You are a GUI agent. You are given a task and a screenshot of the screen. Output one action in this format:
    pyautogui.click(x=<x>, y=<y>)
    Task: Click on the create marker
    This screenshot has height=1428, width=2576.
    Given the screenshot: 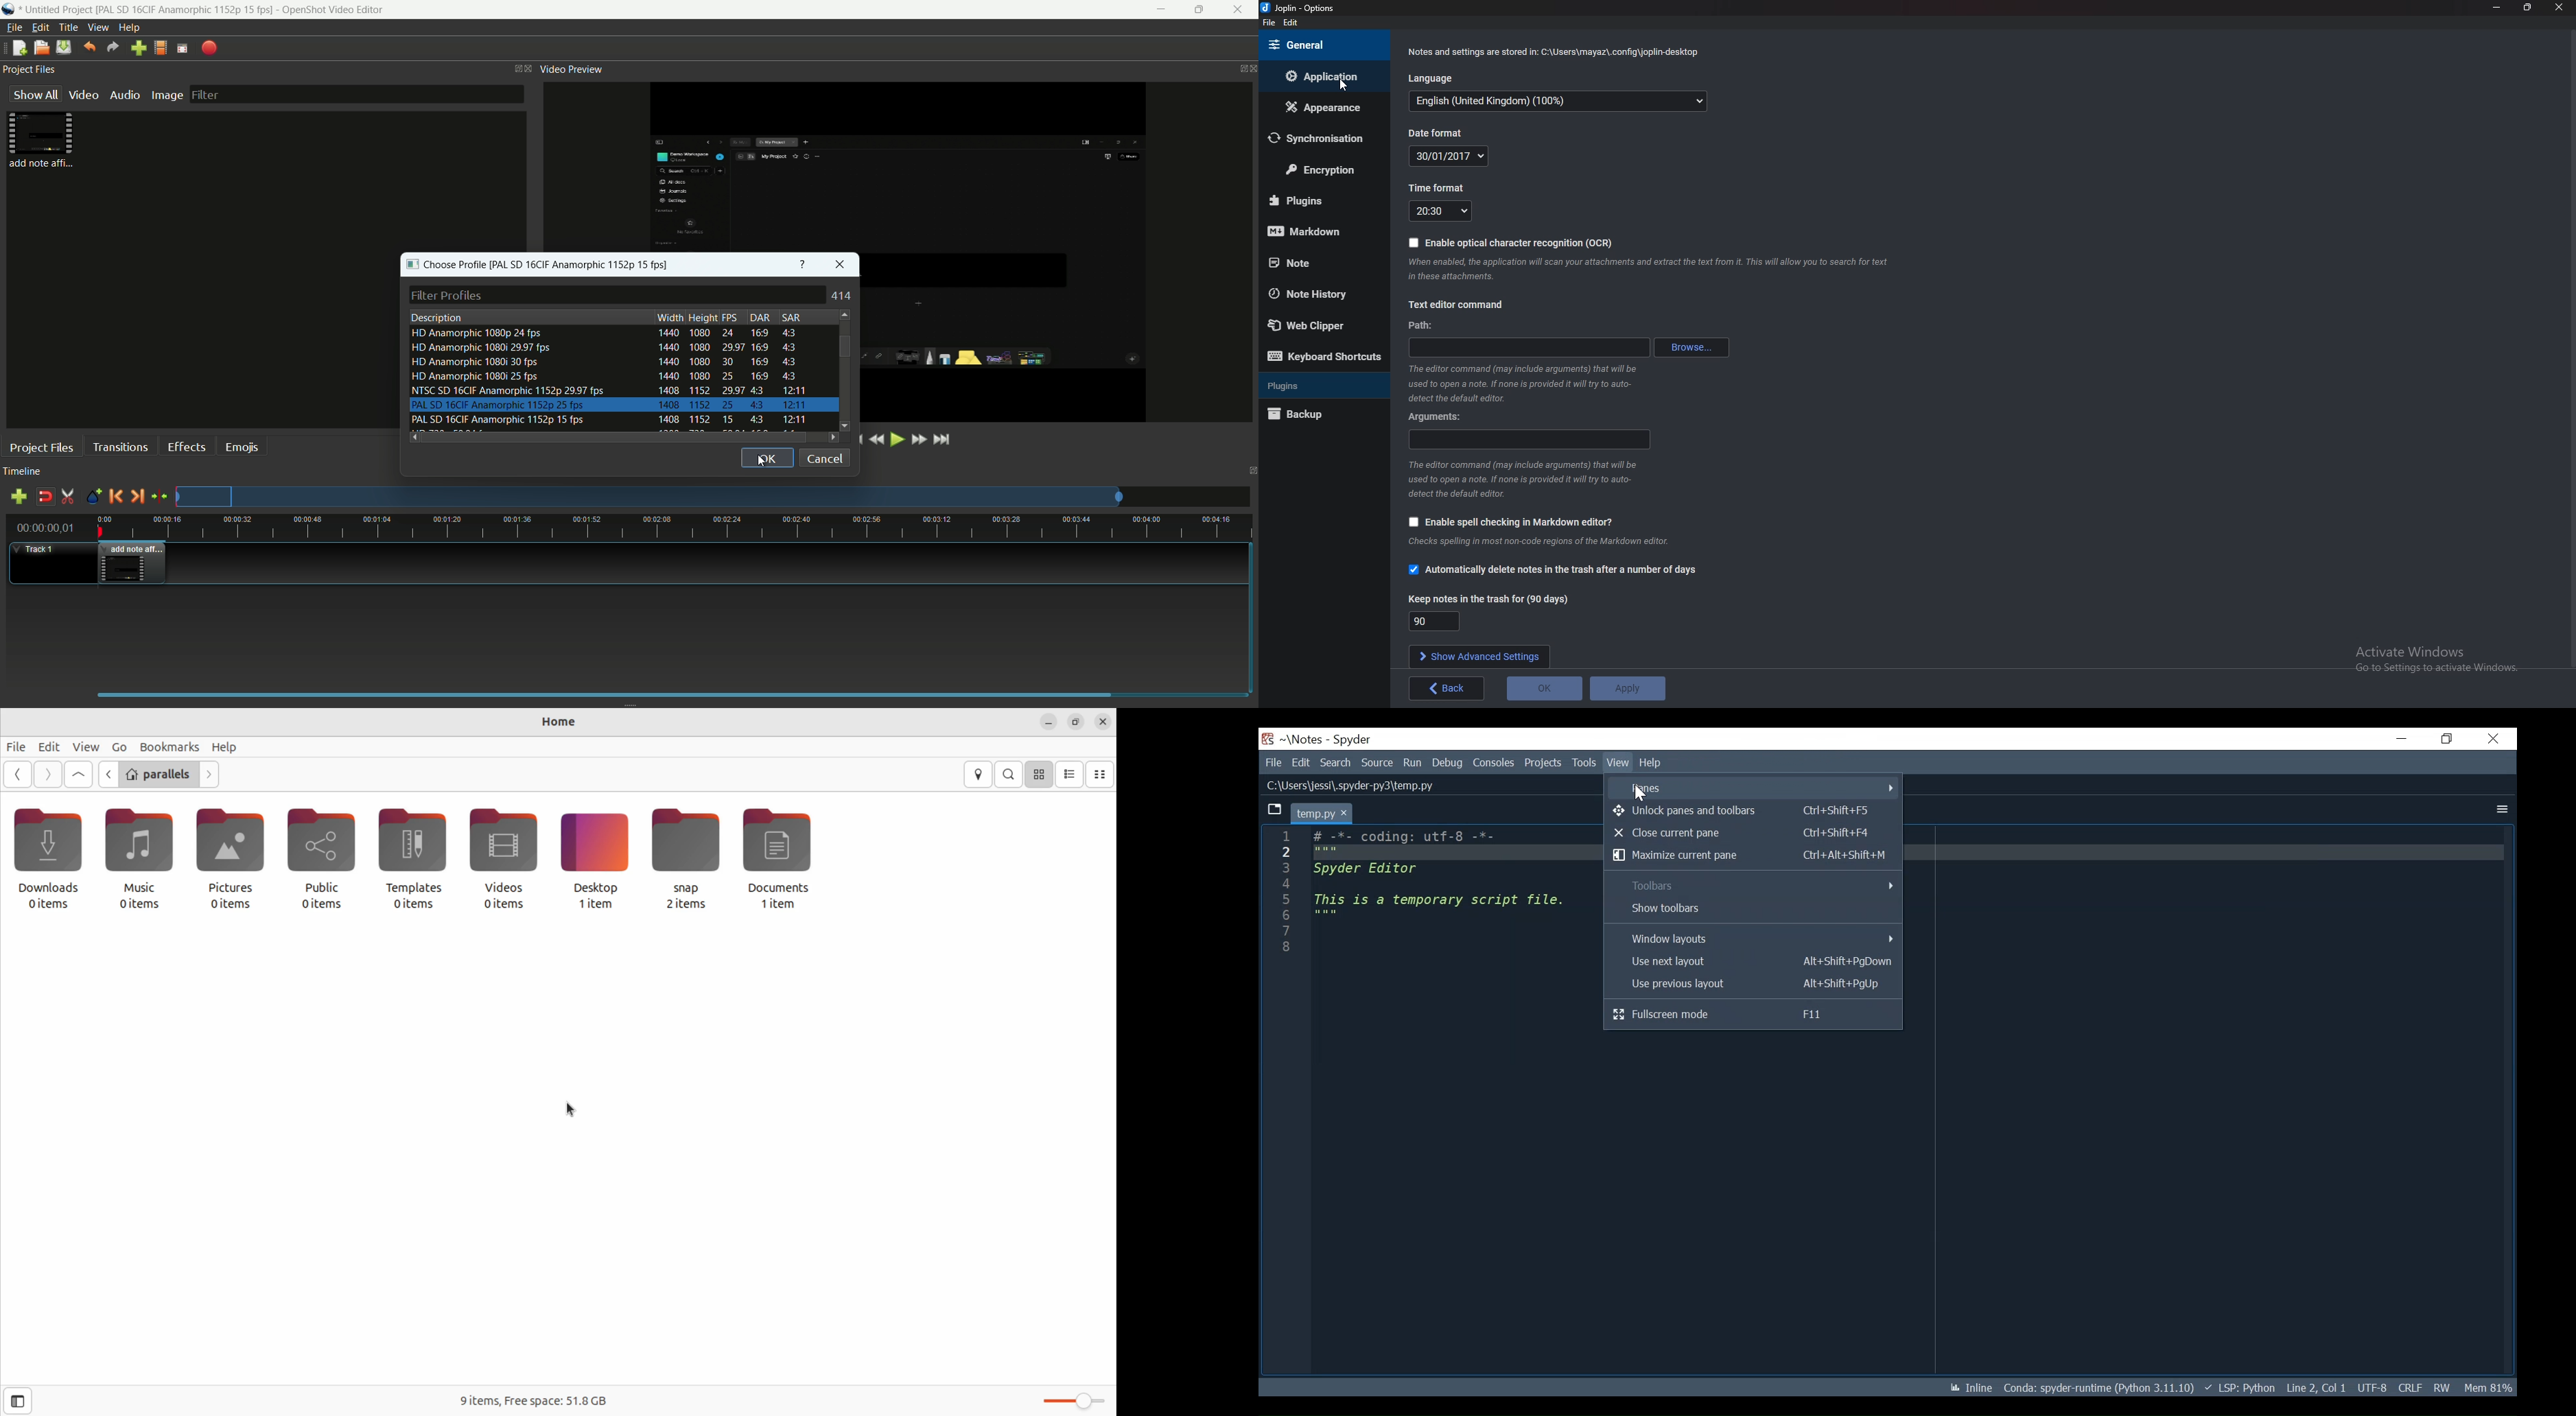 What is the action you would take?
    pyautogui.click(x=93, y=497)
    